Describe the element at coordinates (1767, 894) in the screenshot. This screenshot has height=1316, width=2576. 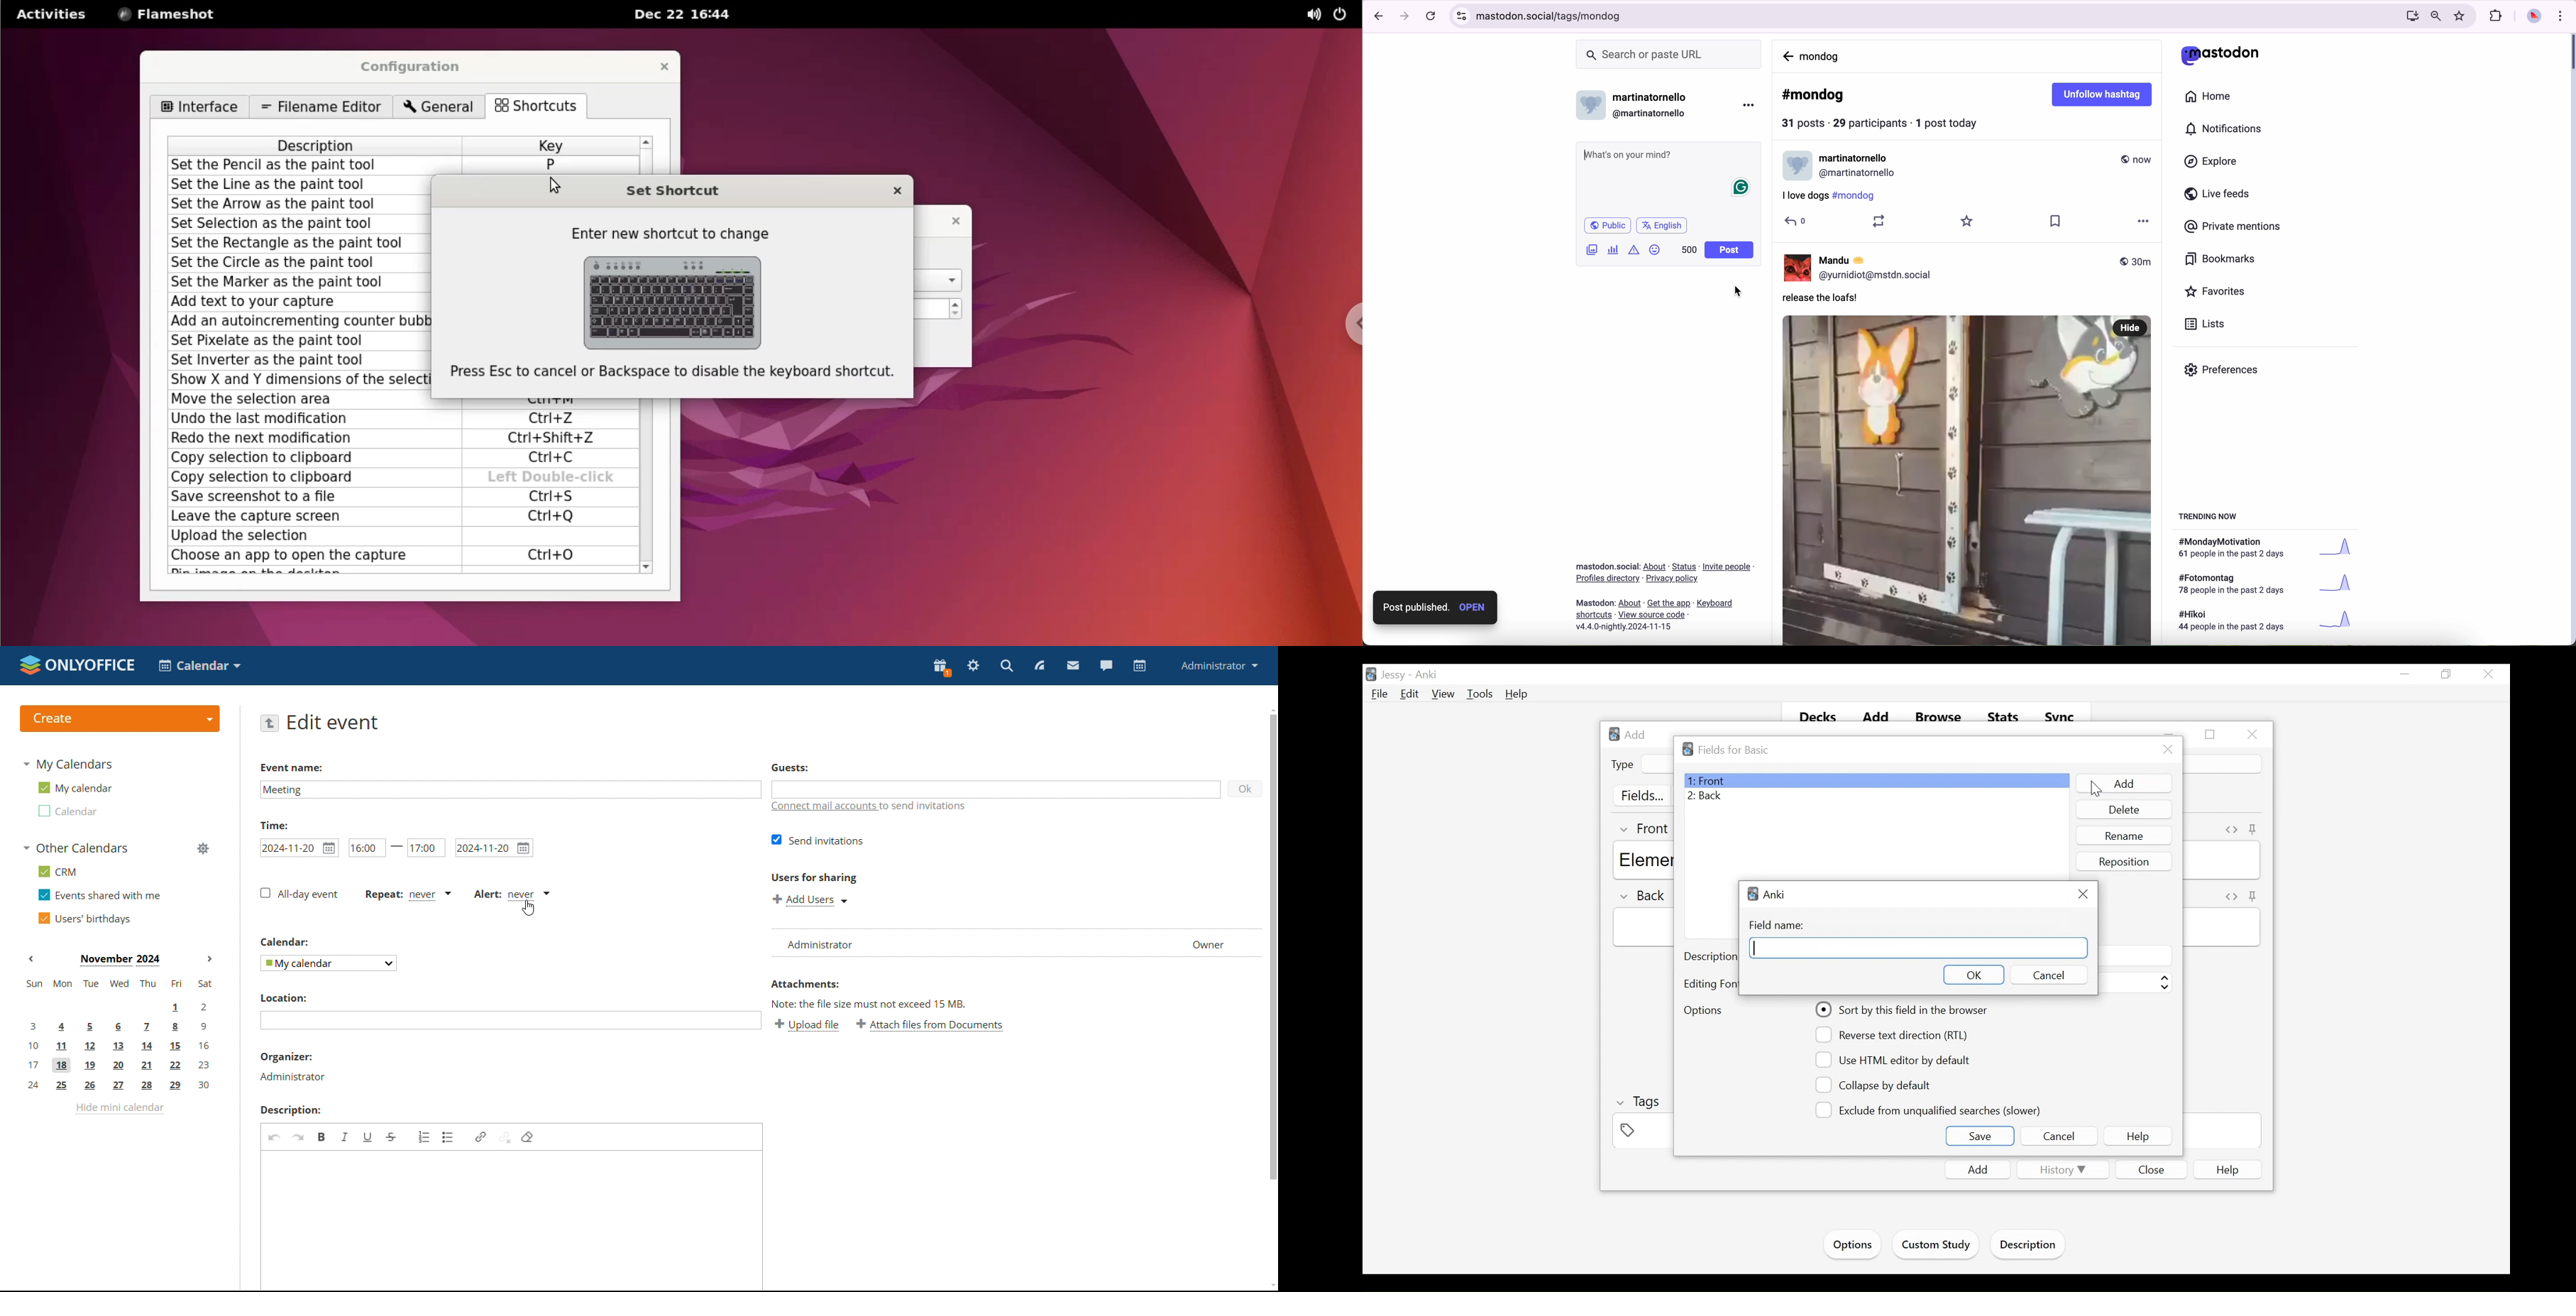
I see `Anki` at that location.